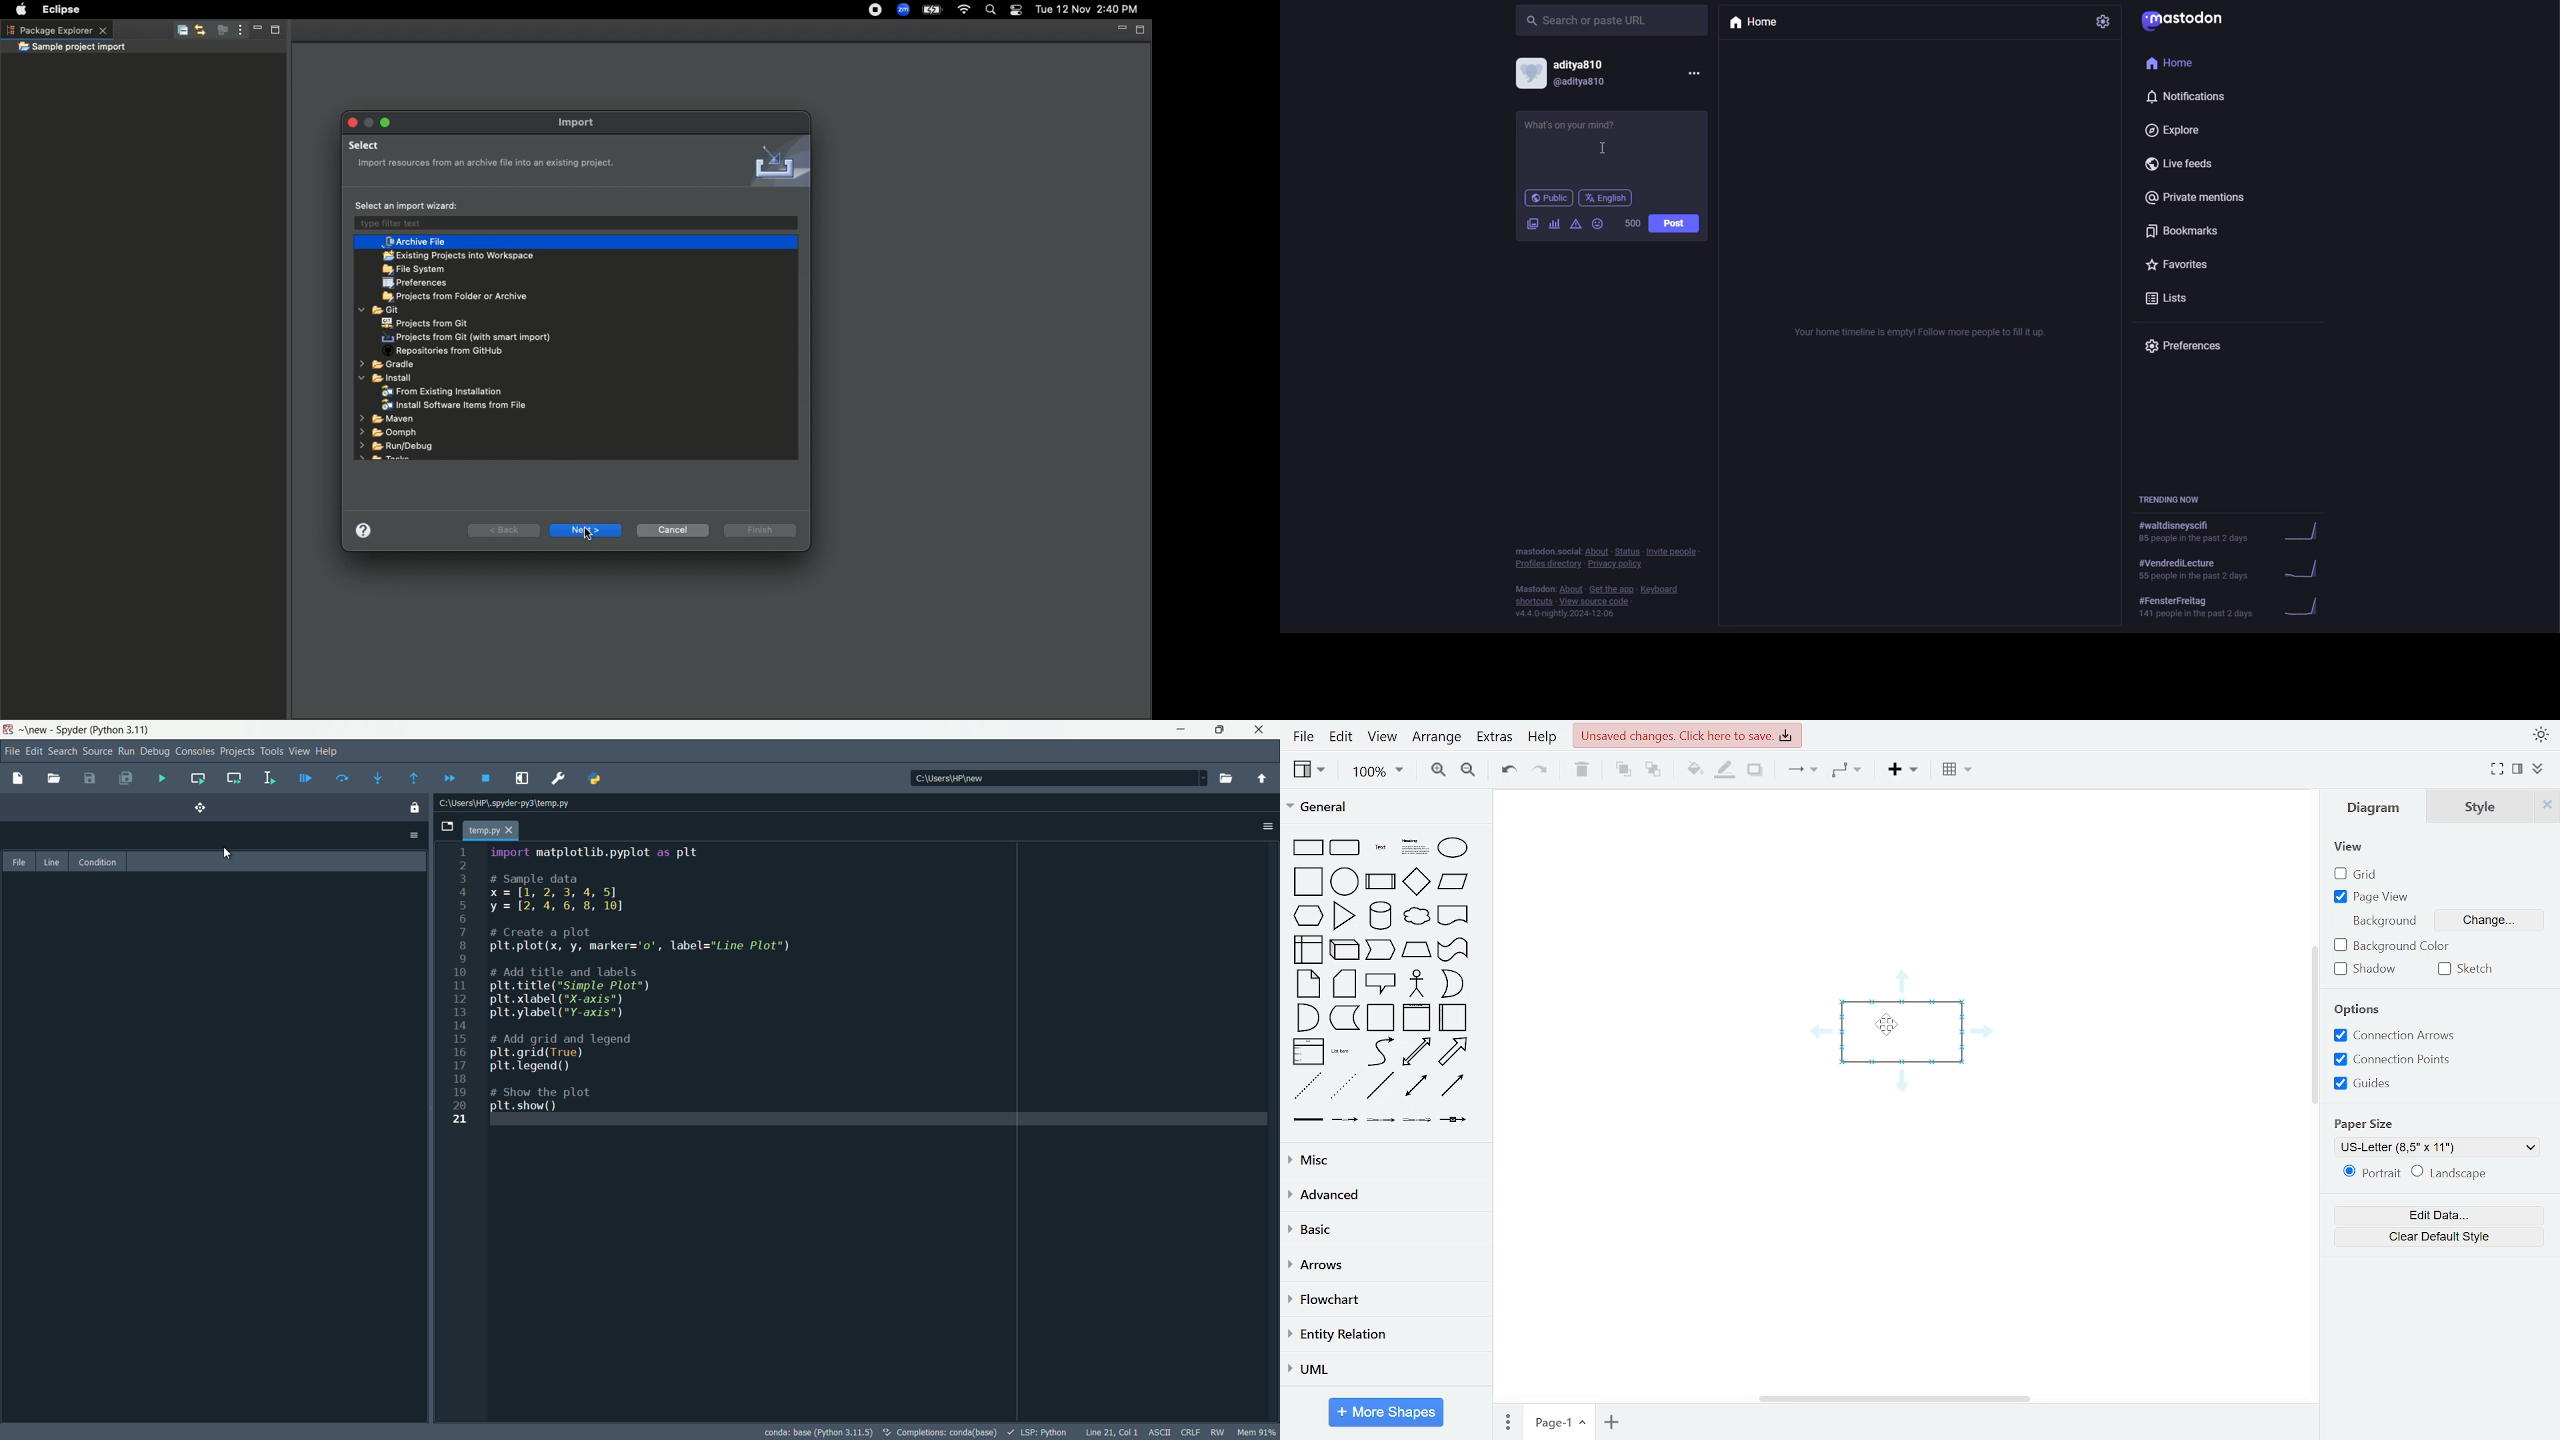  What do you see at coordinates (1381, 950) in the screenshot?
I see `cube` at bounding box center [1381, 950].